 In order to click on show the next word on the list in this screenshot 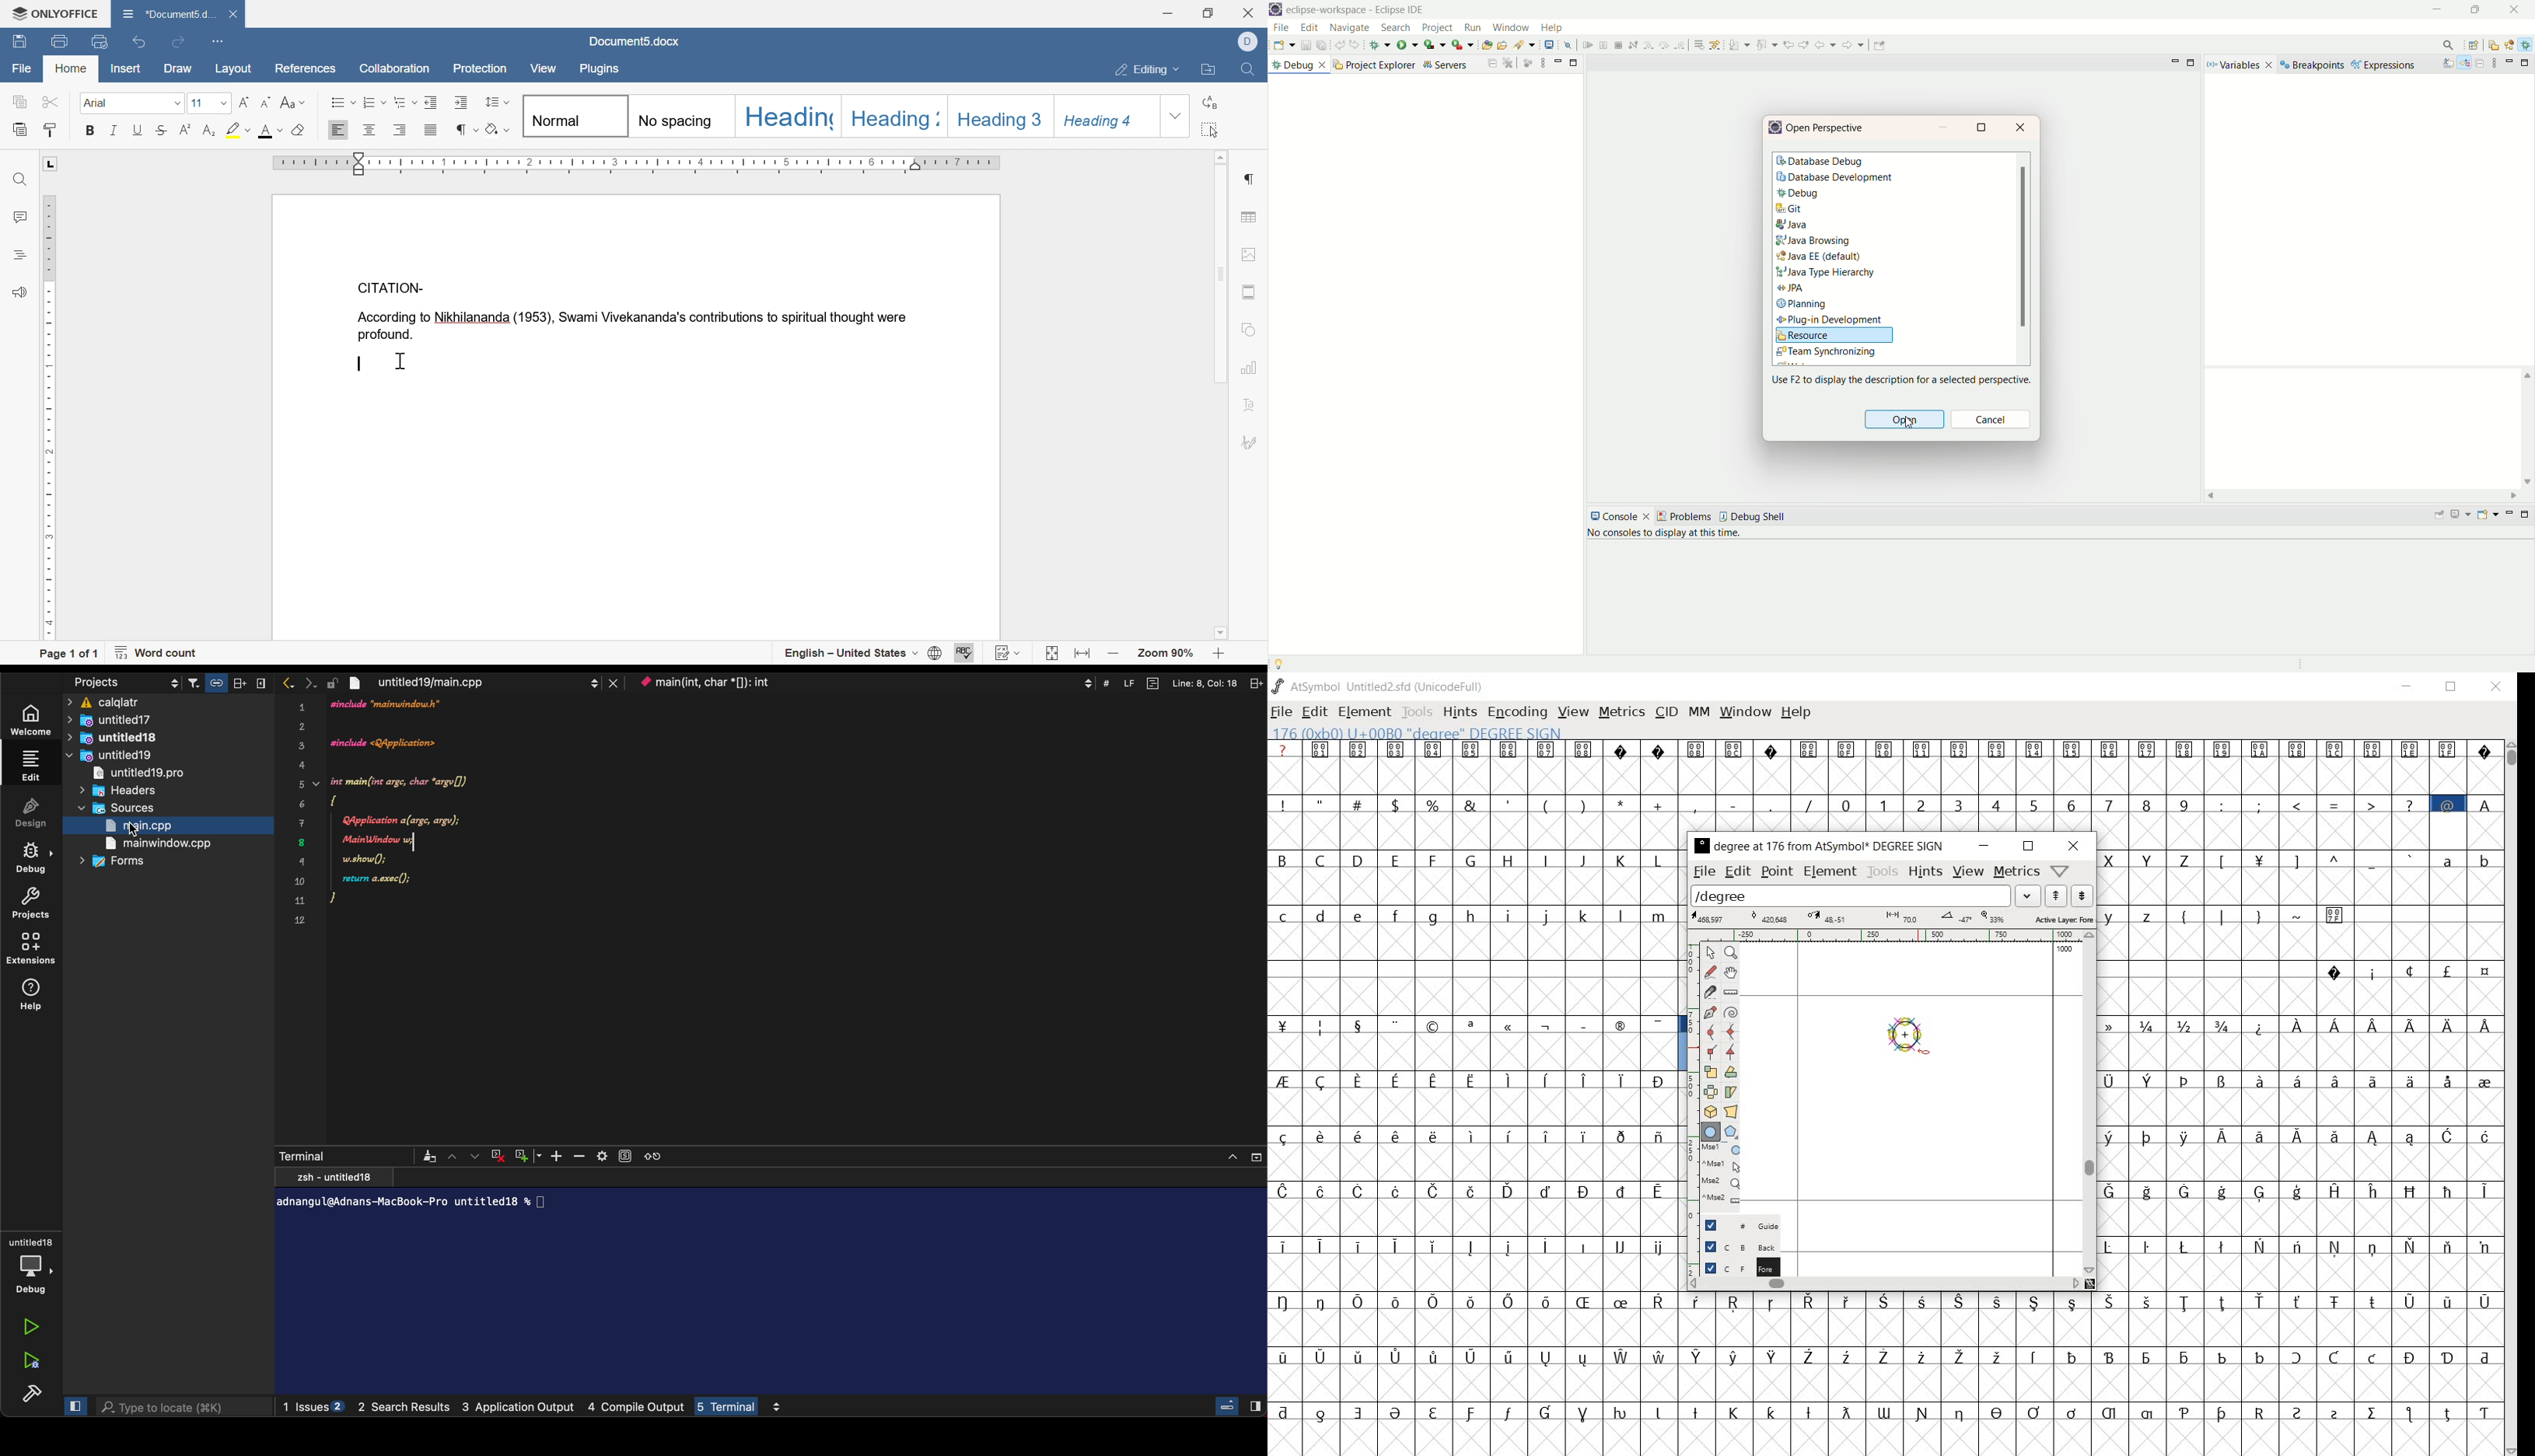, I will do `click(2056, 896)`.